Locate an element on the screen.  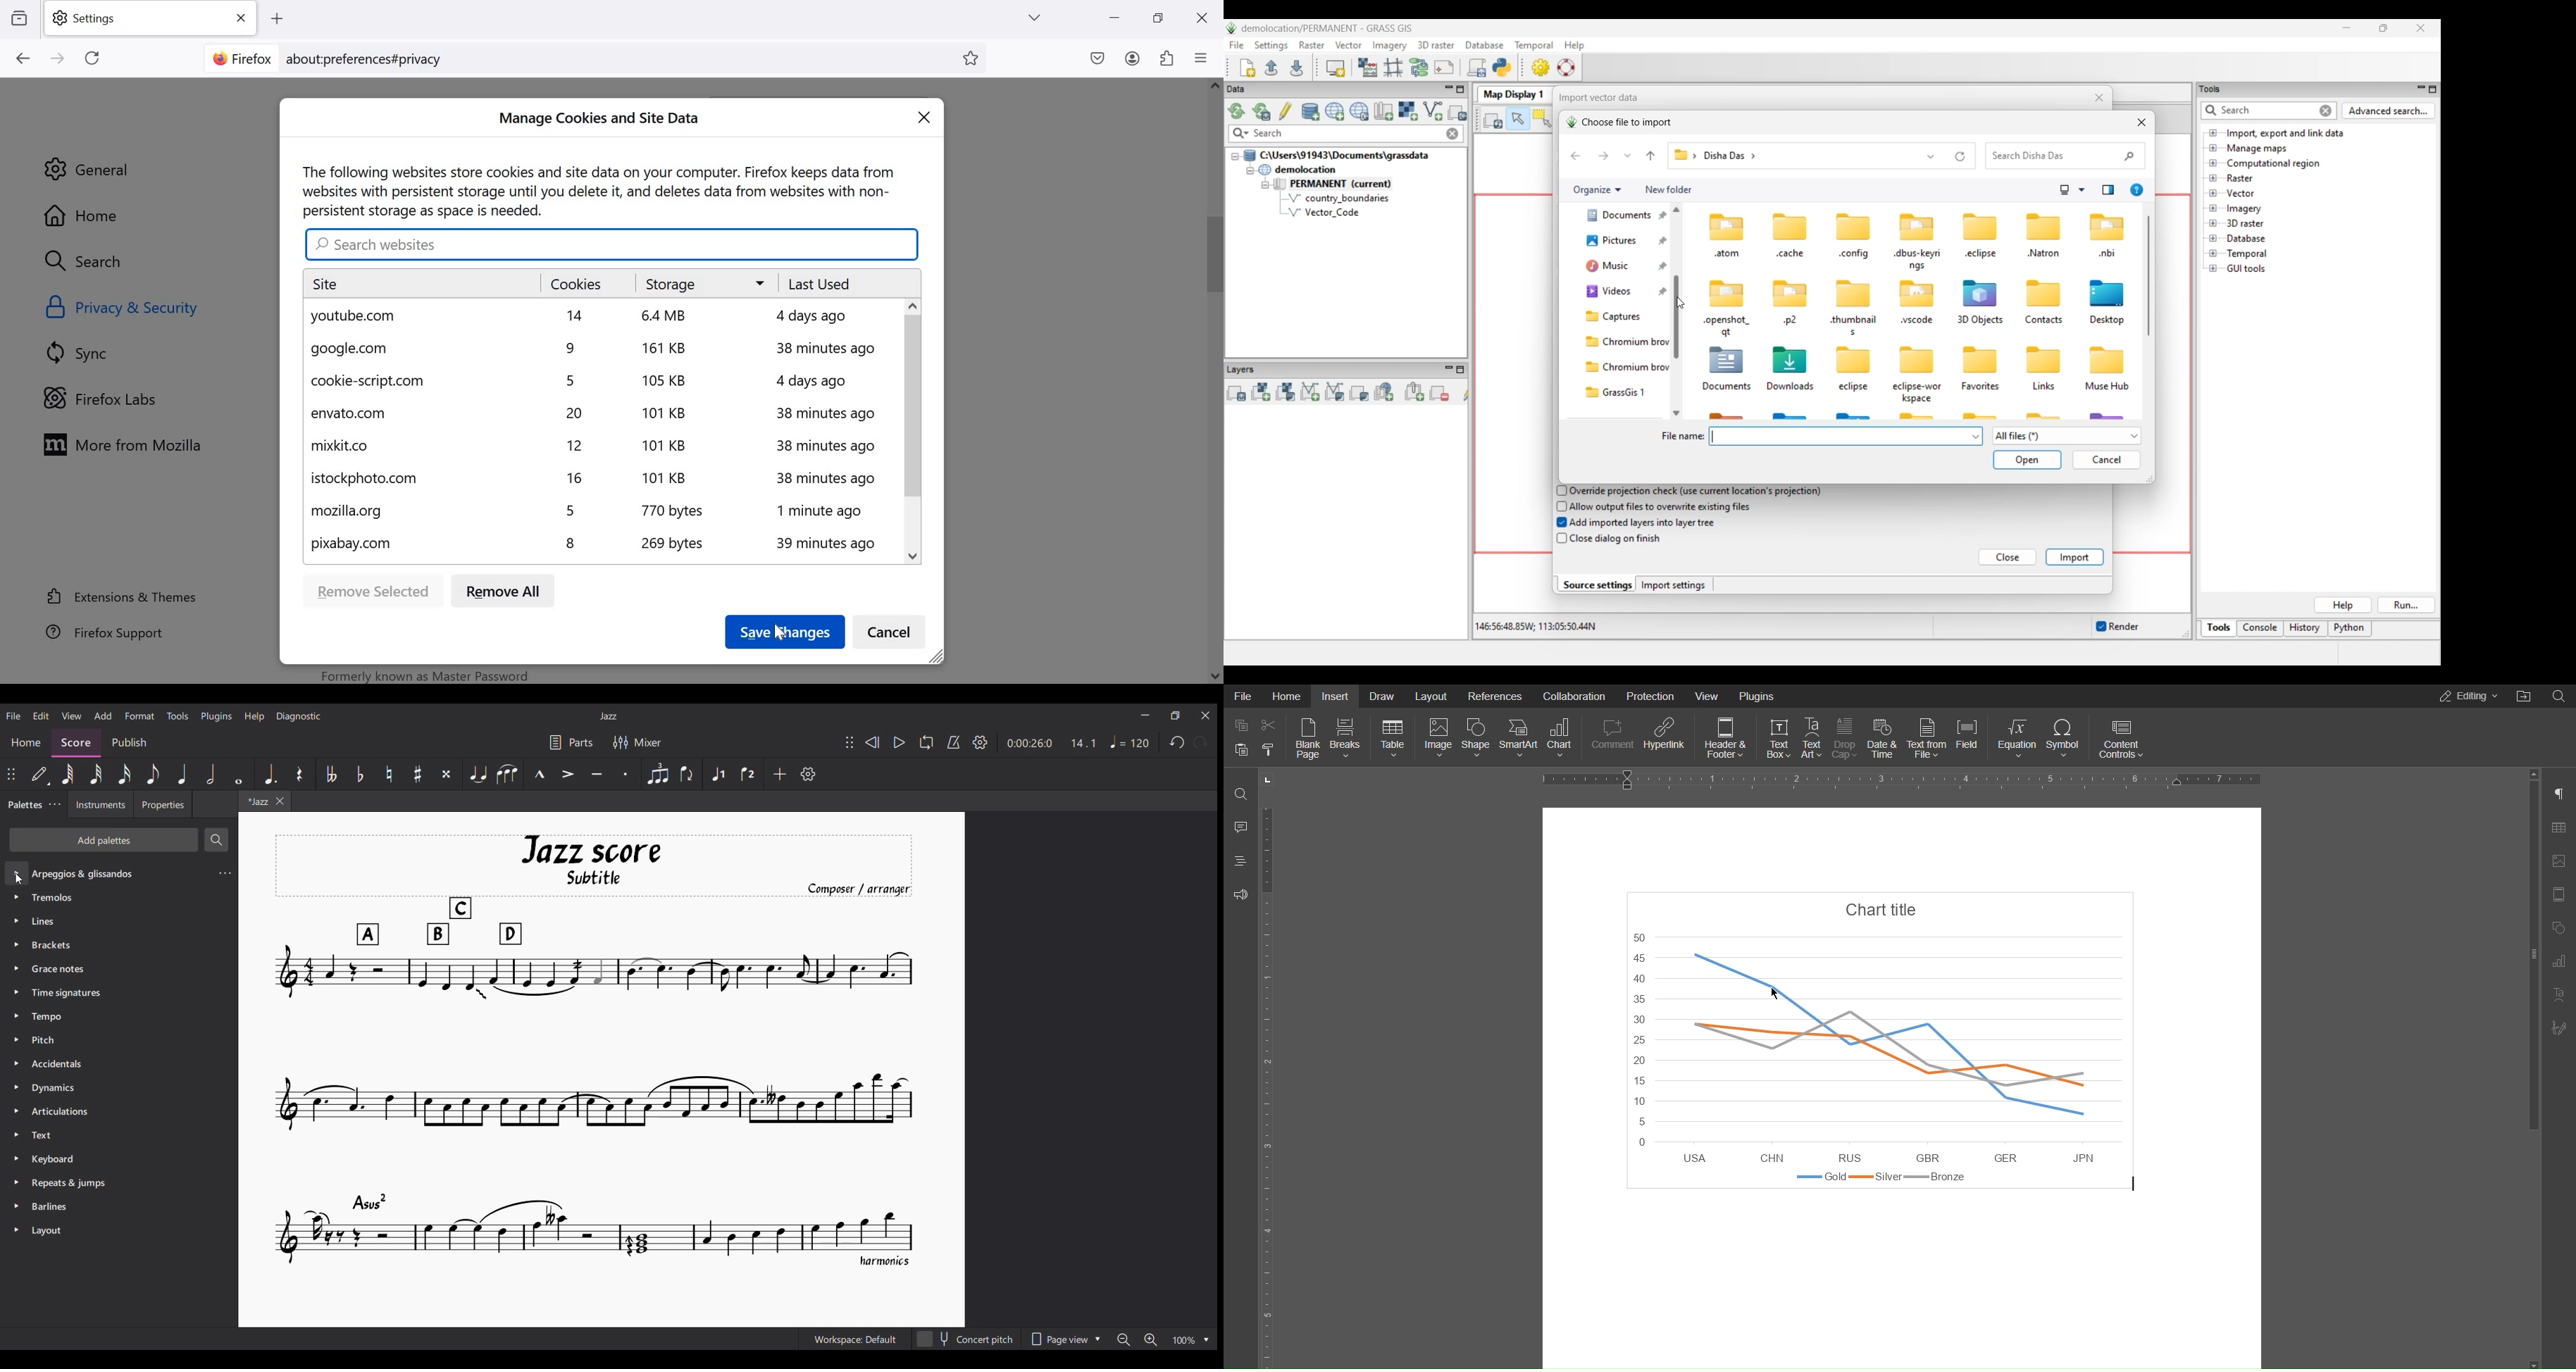
Privacy & security is located at coordinates (126, 308).